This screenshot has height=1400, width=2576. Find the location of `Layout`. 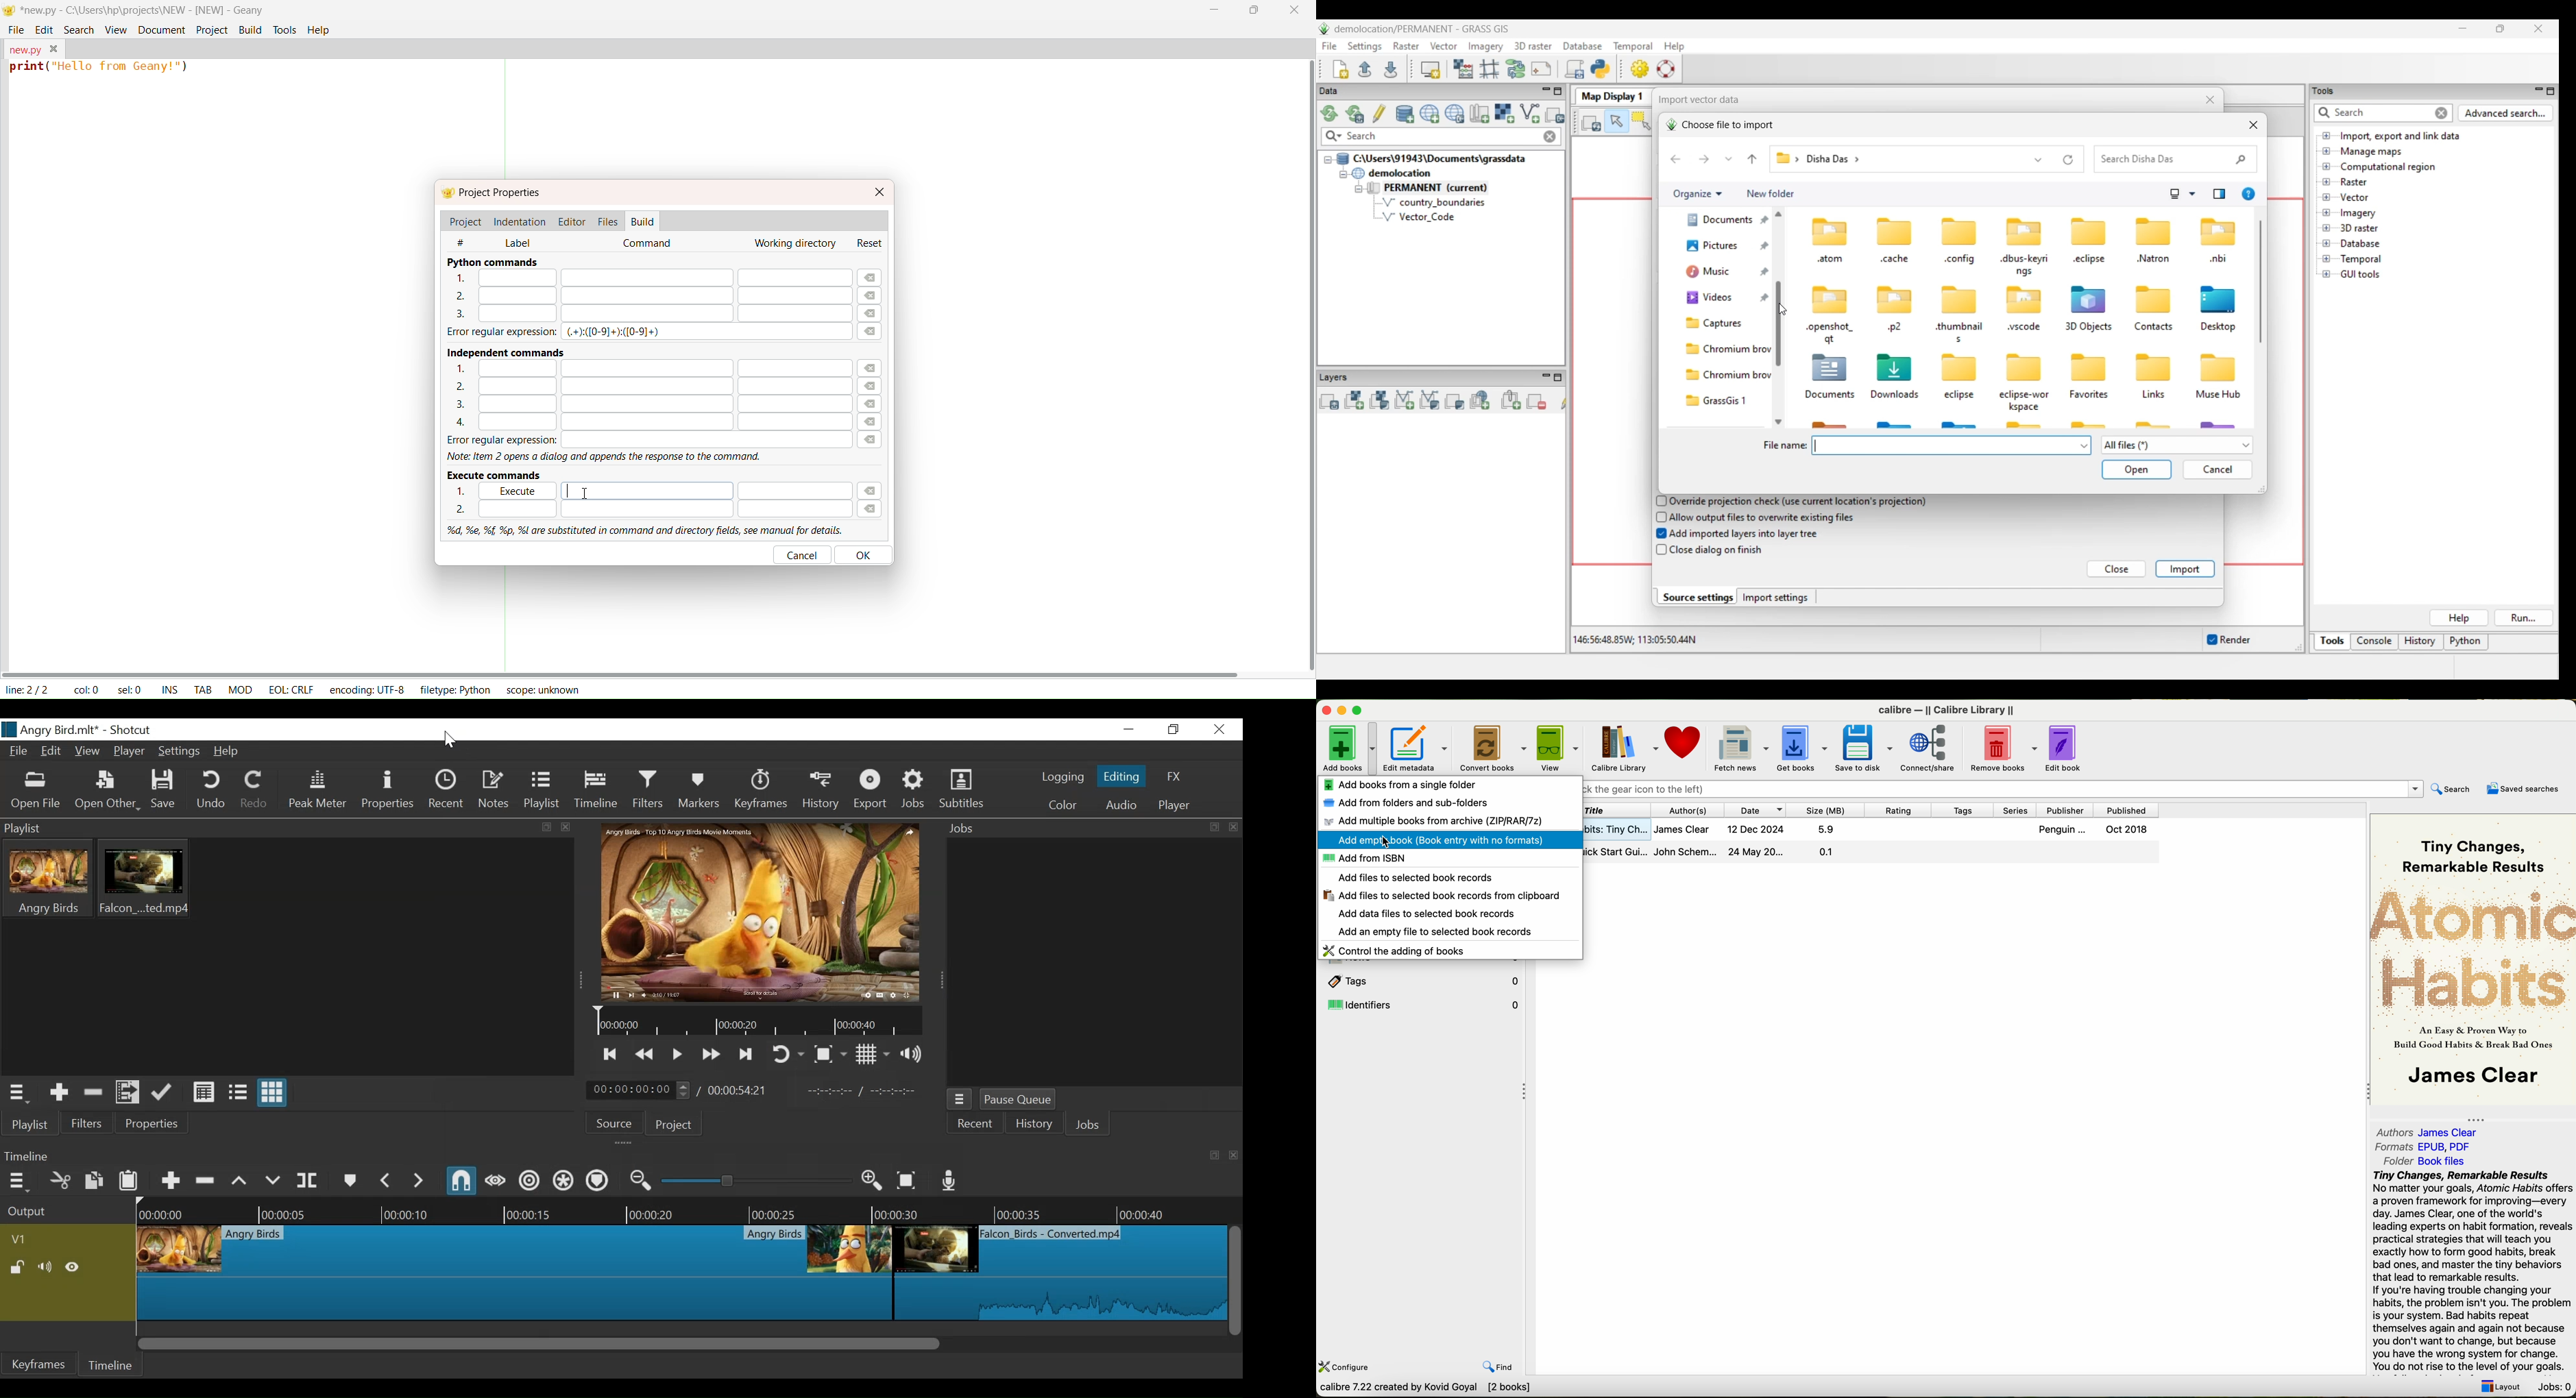

Layout is located at coordinates (2501, 1387).